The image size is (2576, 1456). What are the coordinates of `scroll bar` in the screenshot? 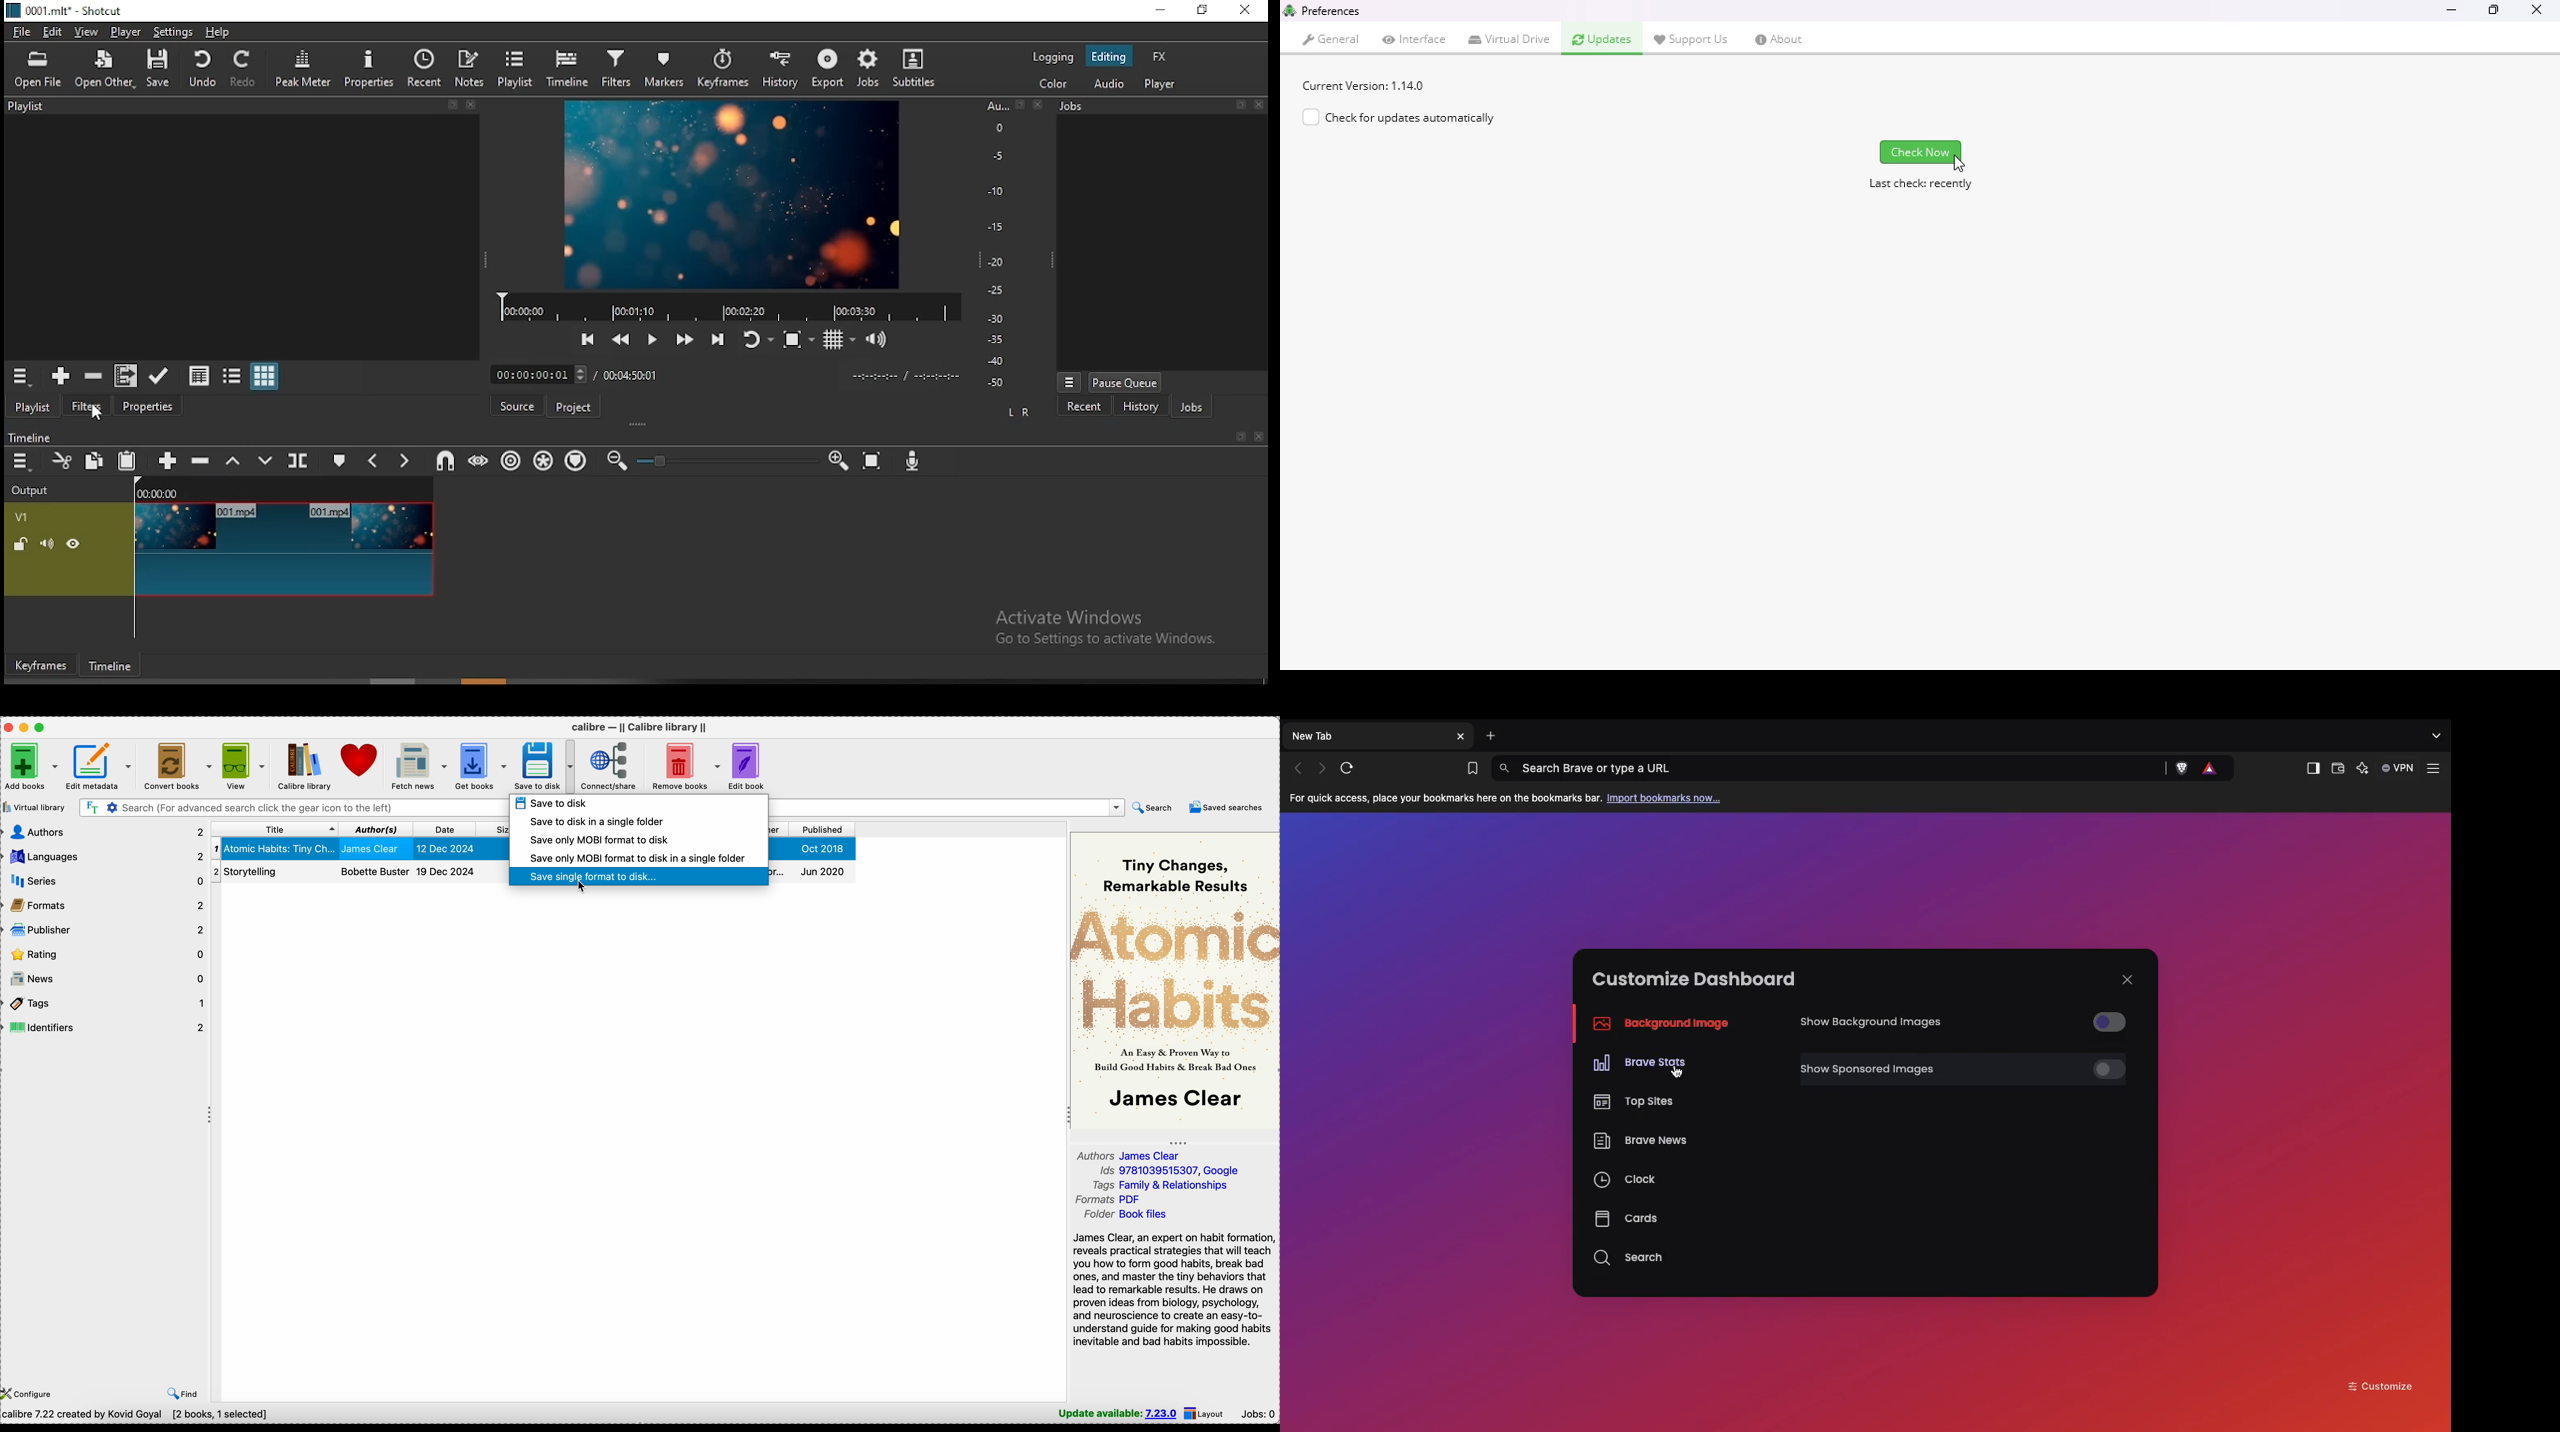 It's located at (488, 681).